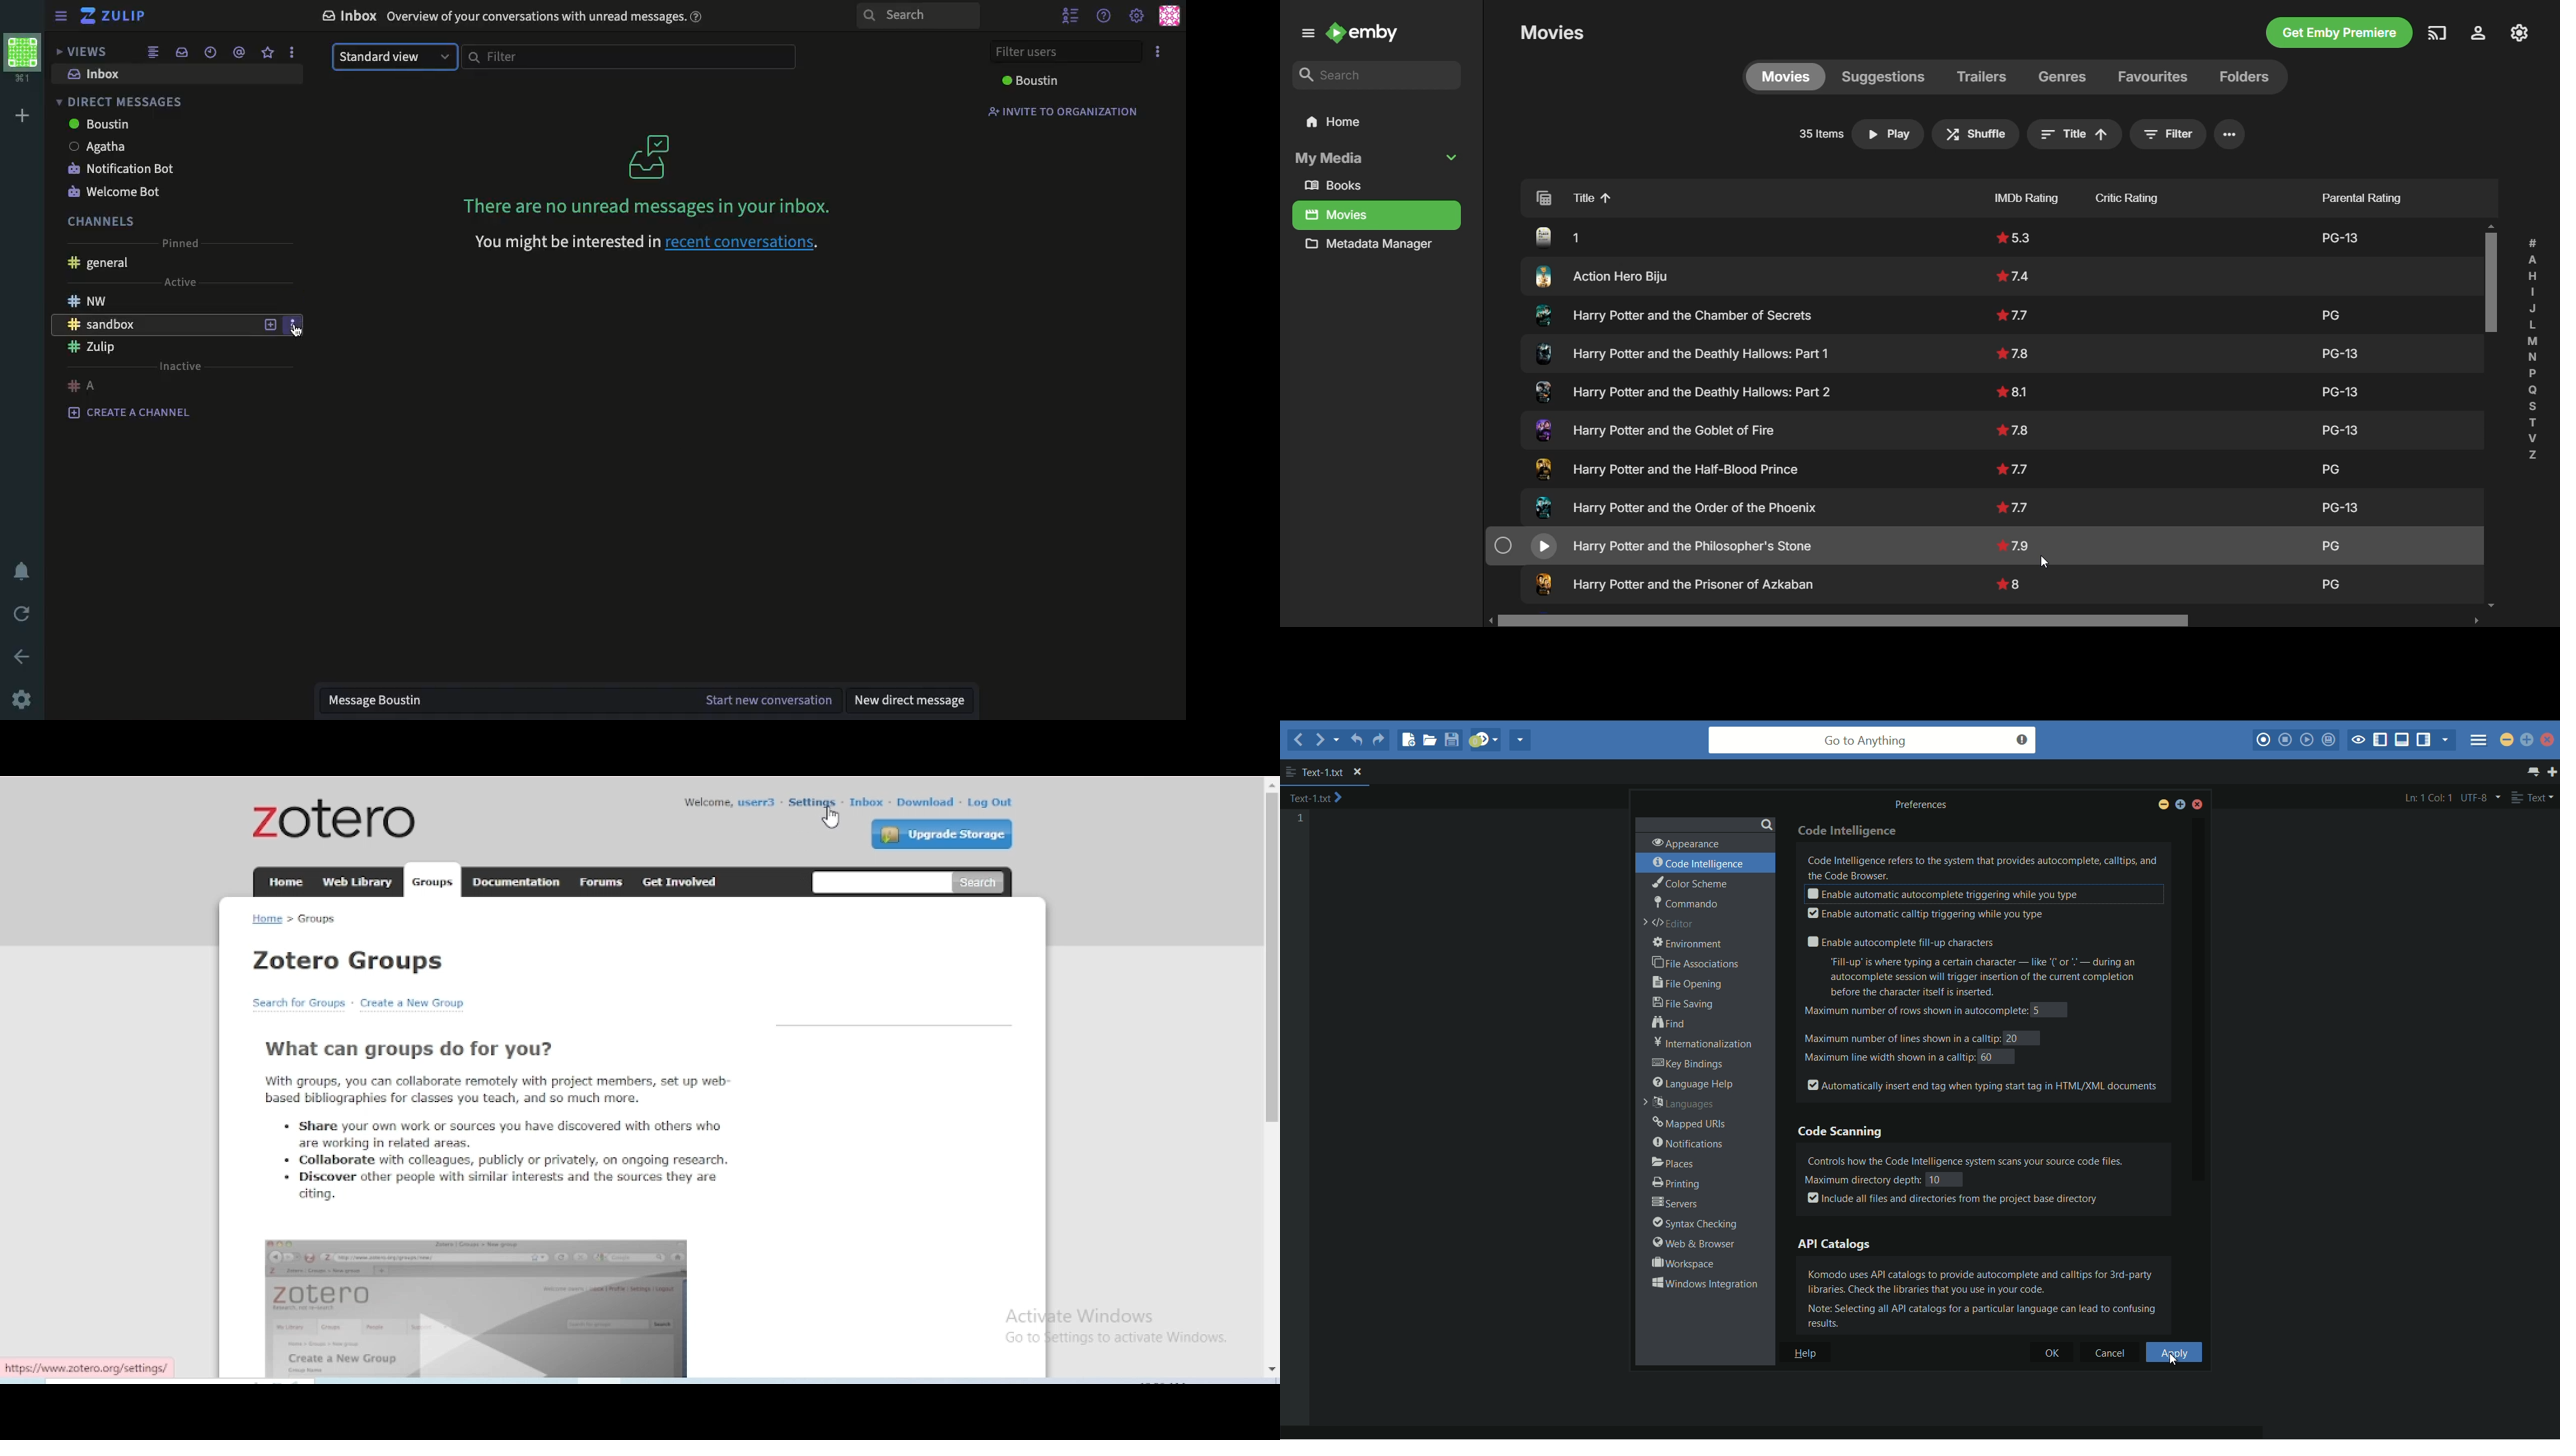  What do you see at coordinates (268, 53) in the screenshot?
I see `favorite` at bounding box center [268, 53].